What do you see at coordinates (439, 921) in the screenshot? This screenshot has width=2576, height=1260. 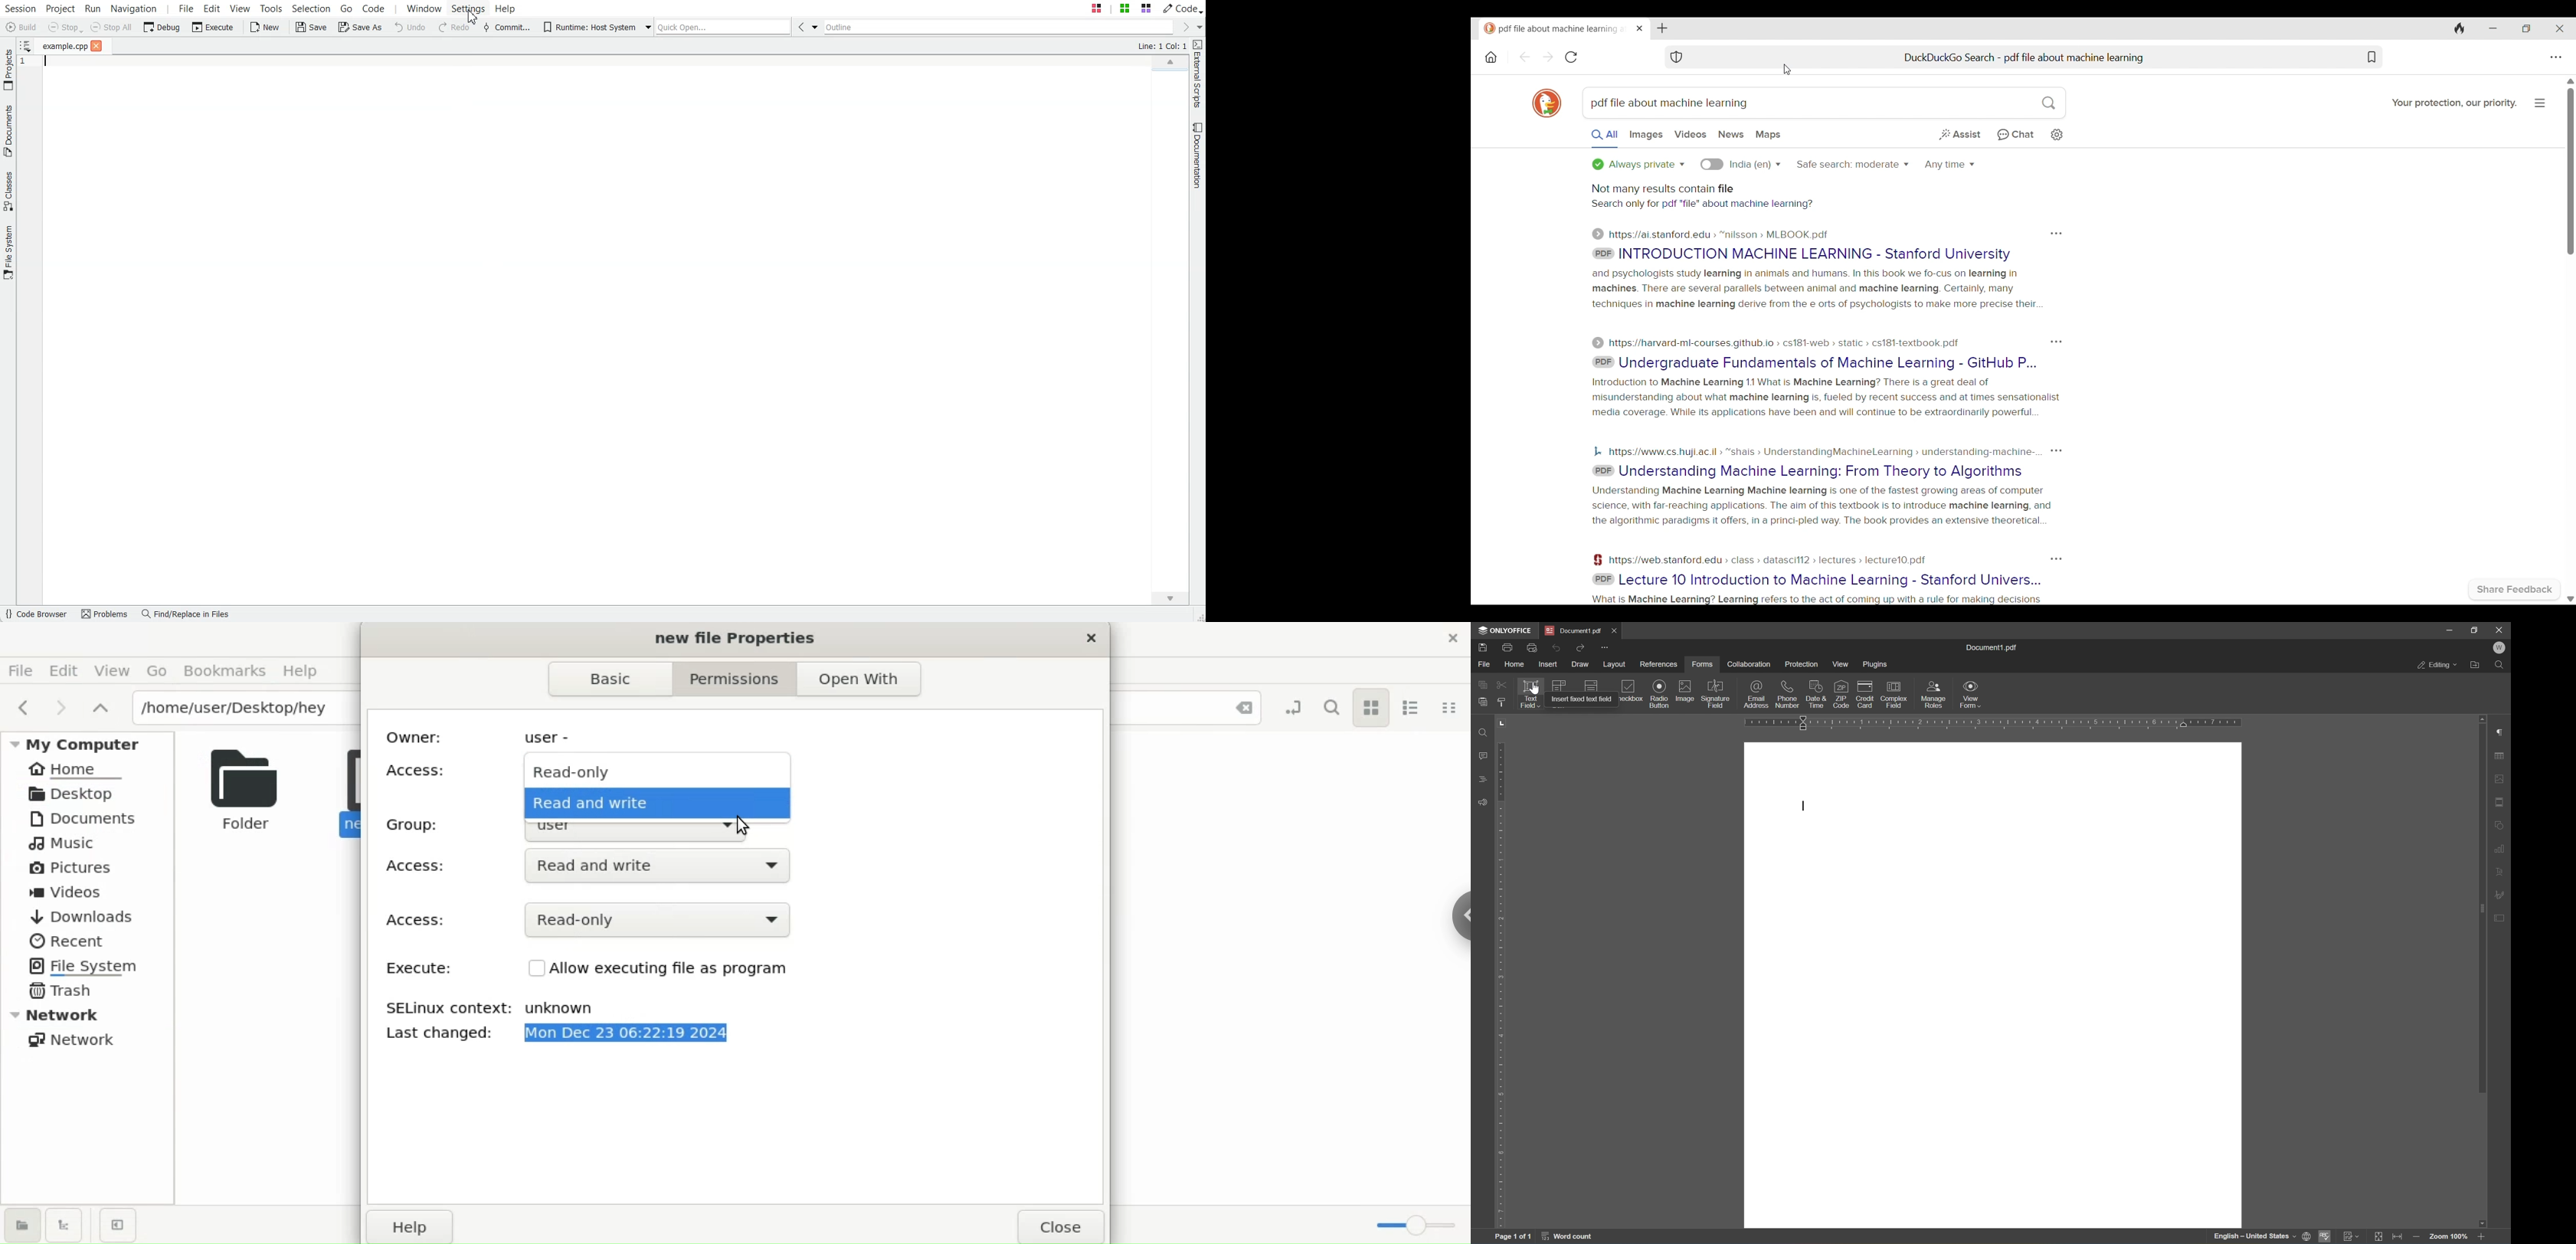 I see `Access` at bounding box center [439, 921].